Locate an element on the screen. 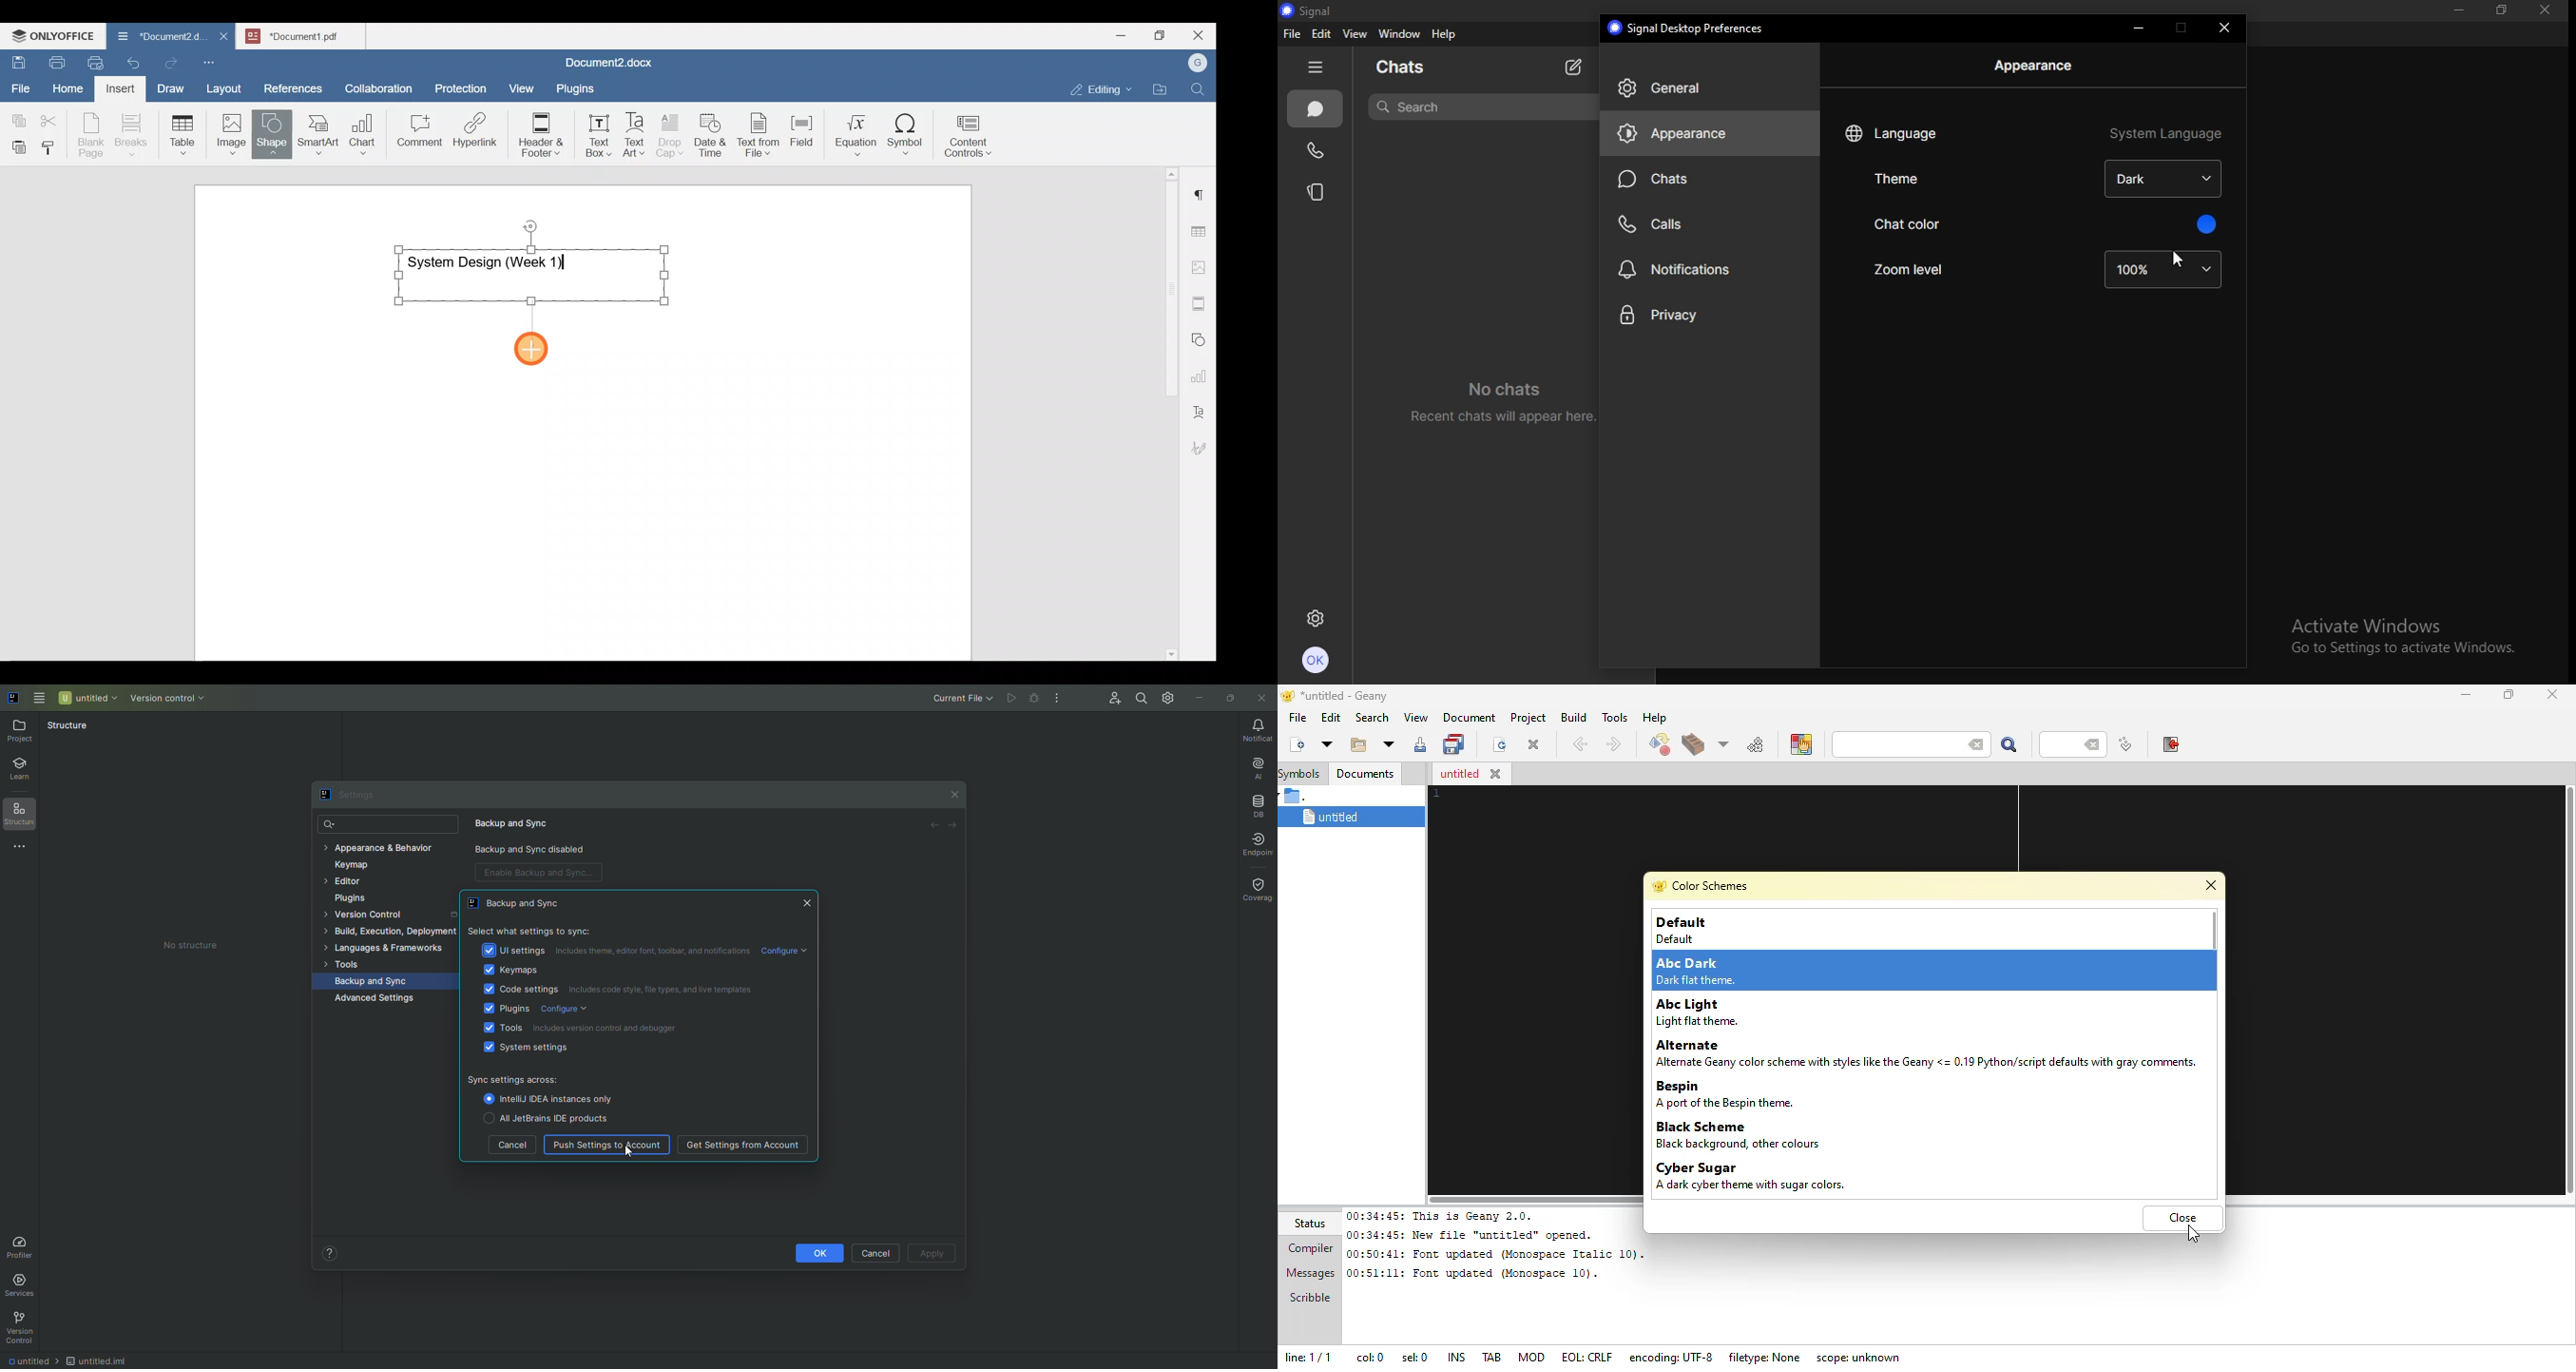  Editor is located at coordinates (350, 884).